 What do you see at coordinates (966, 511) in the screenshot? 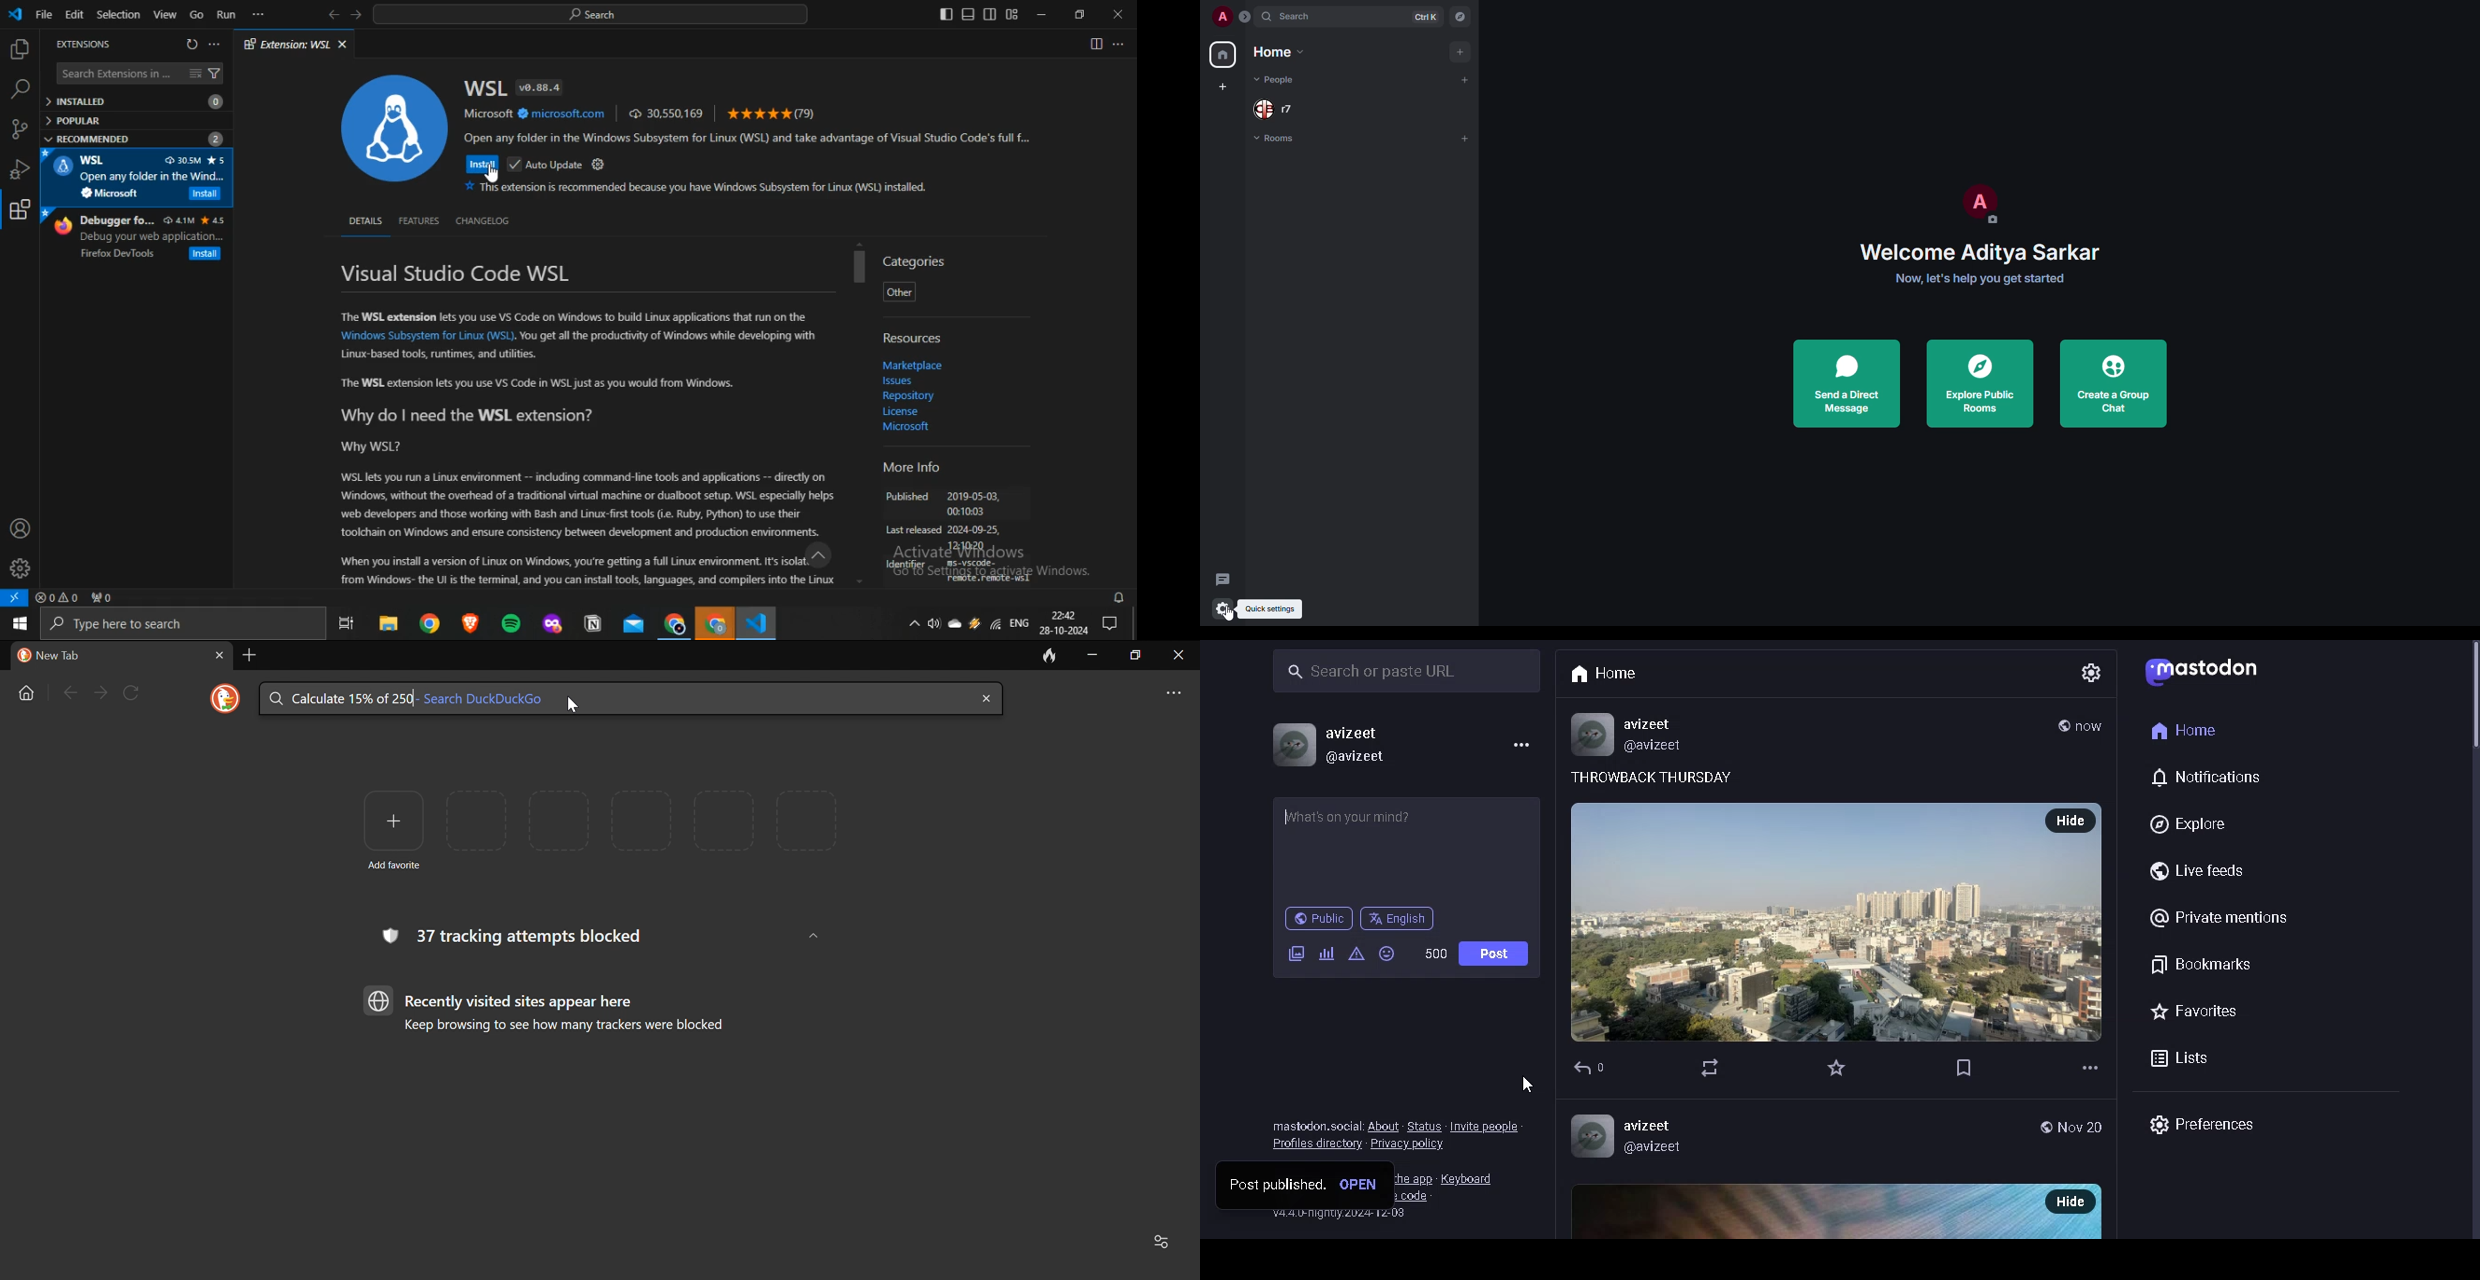
I see `00:10:03` at bounding box center [966, 511].